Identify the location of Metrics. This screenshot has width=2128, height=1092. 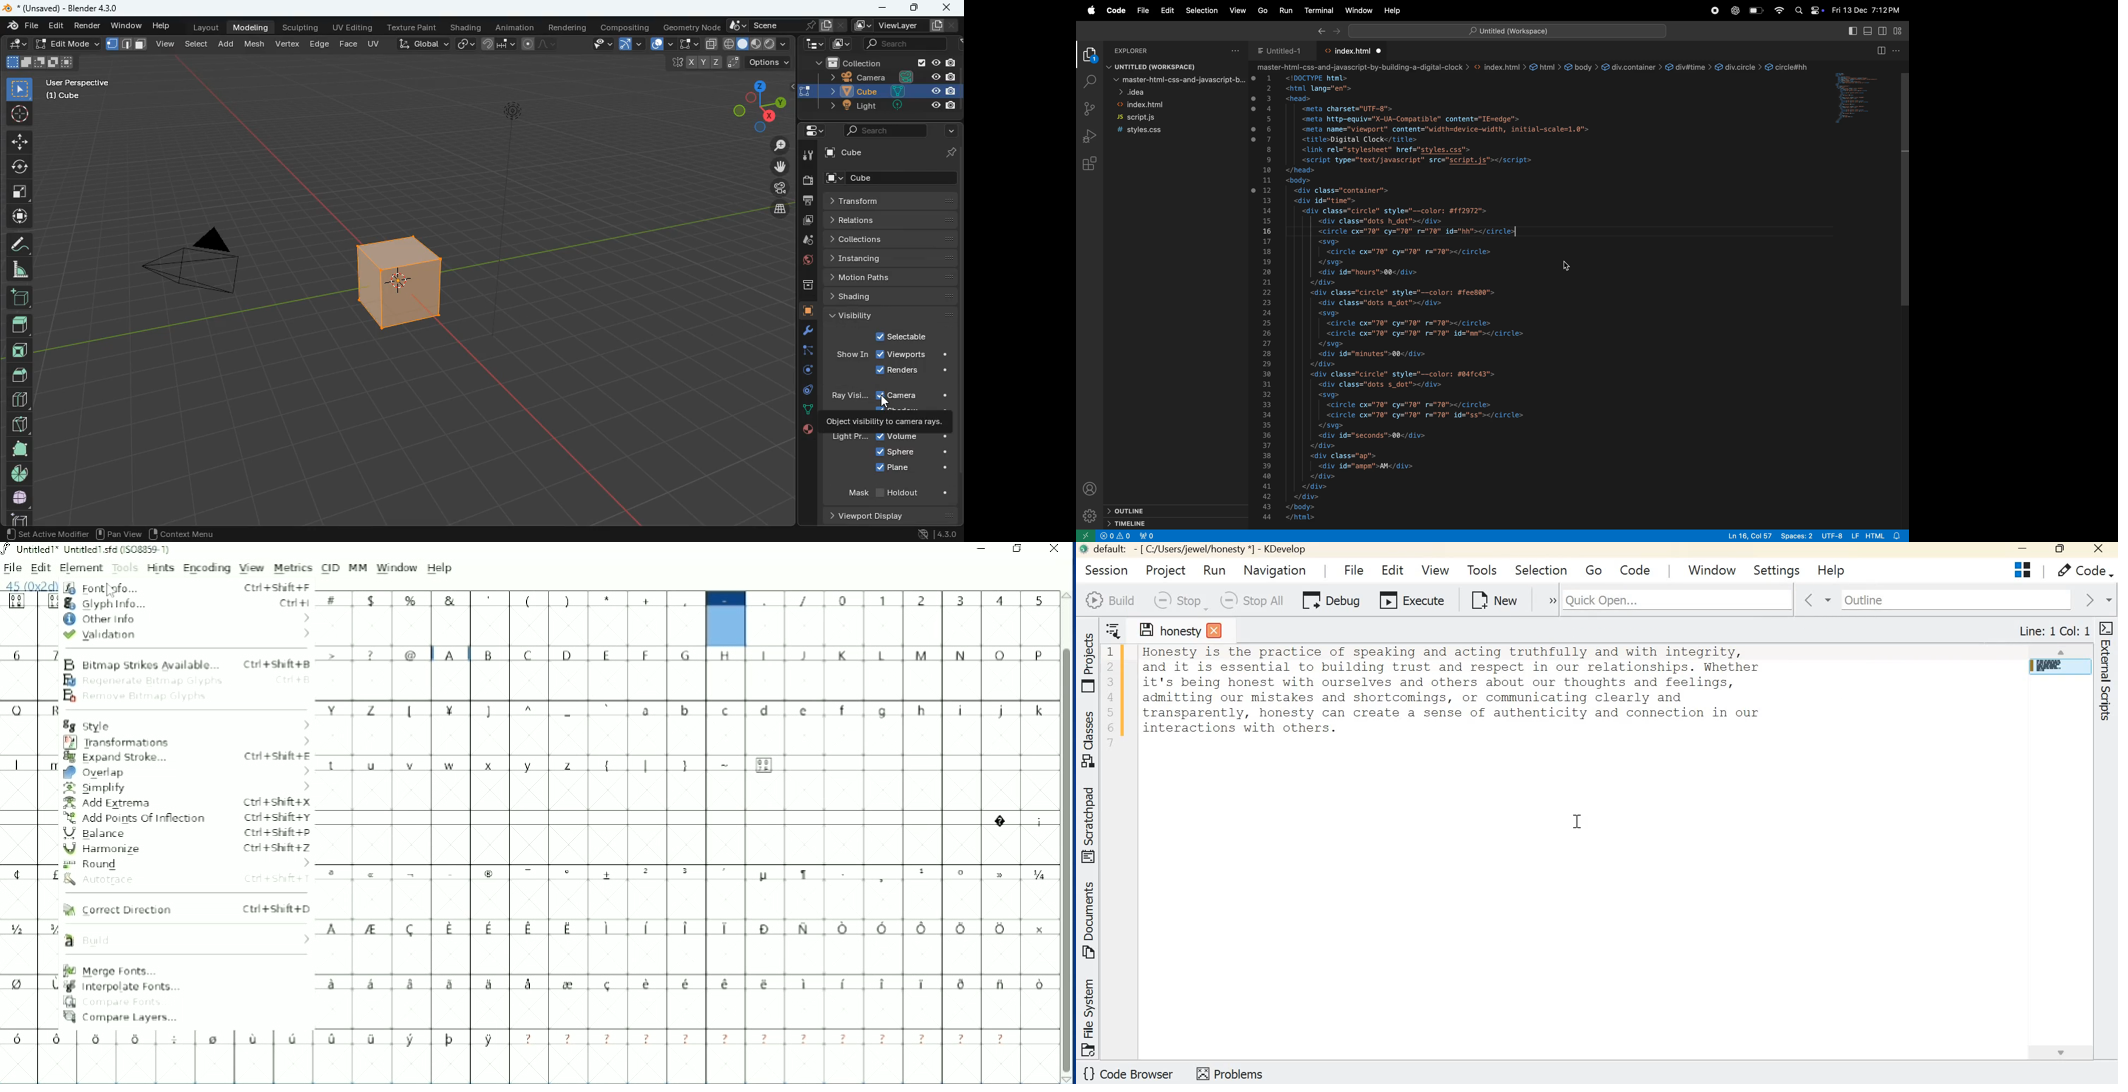
(292, 568).